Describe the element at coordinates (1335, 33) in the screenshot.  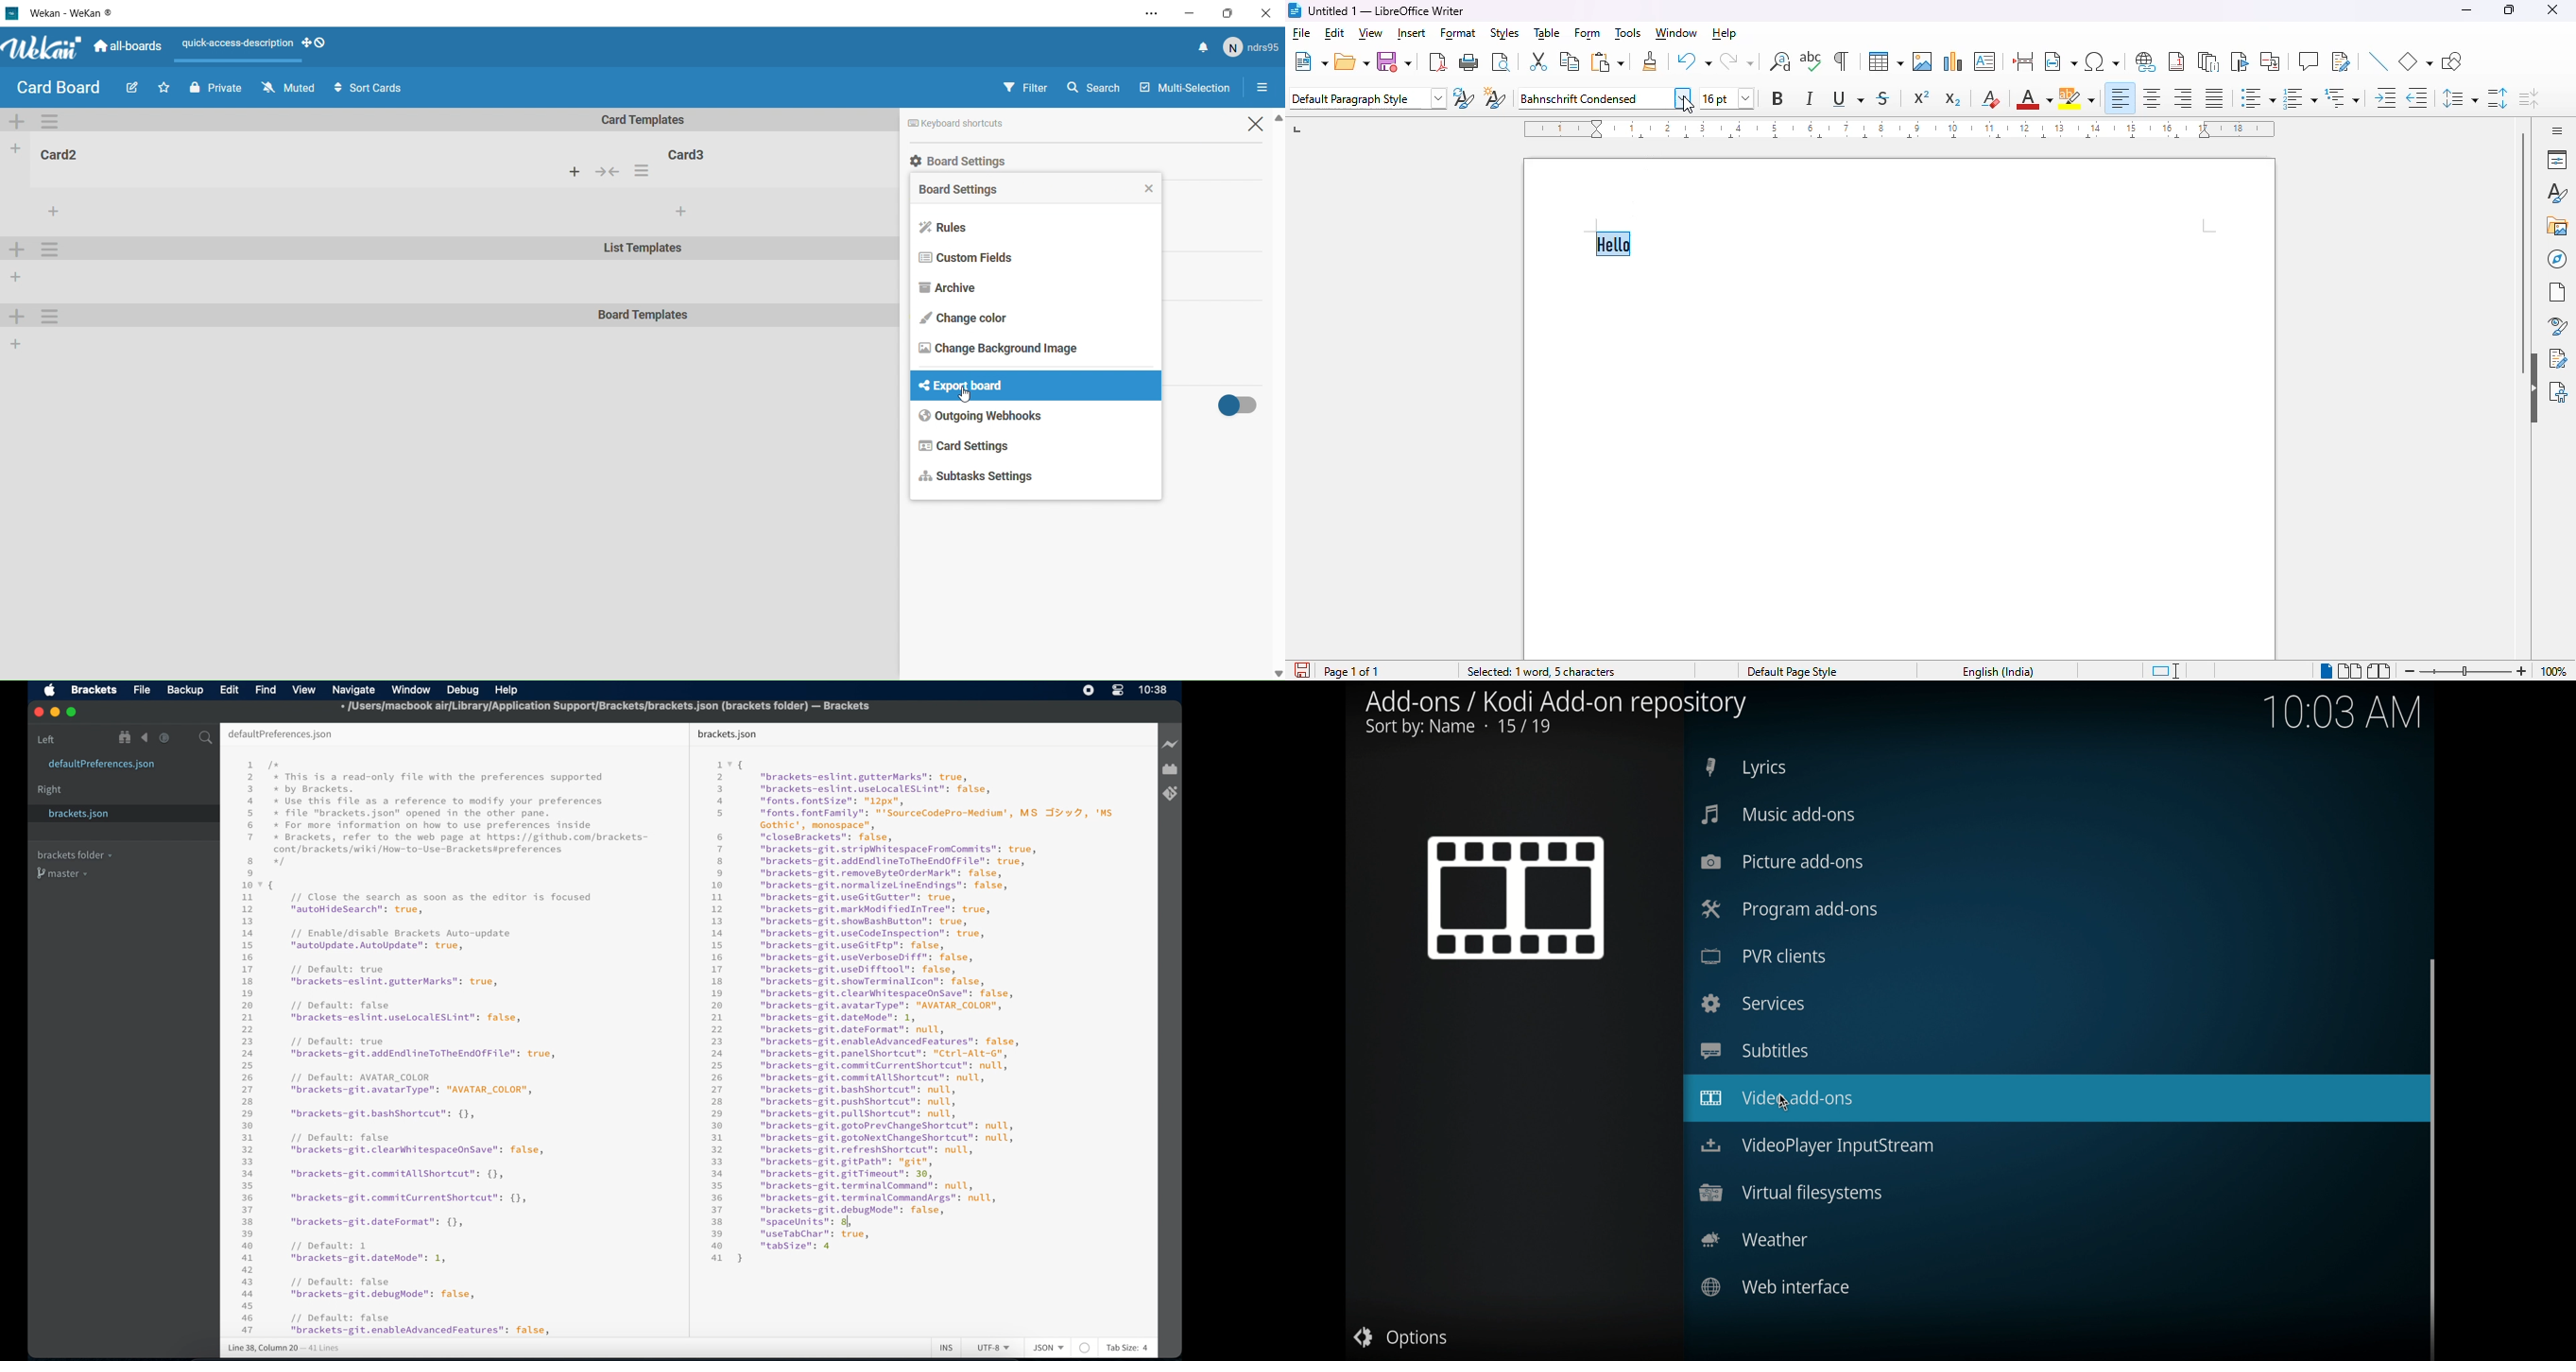
I see `edit` at that location.